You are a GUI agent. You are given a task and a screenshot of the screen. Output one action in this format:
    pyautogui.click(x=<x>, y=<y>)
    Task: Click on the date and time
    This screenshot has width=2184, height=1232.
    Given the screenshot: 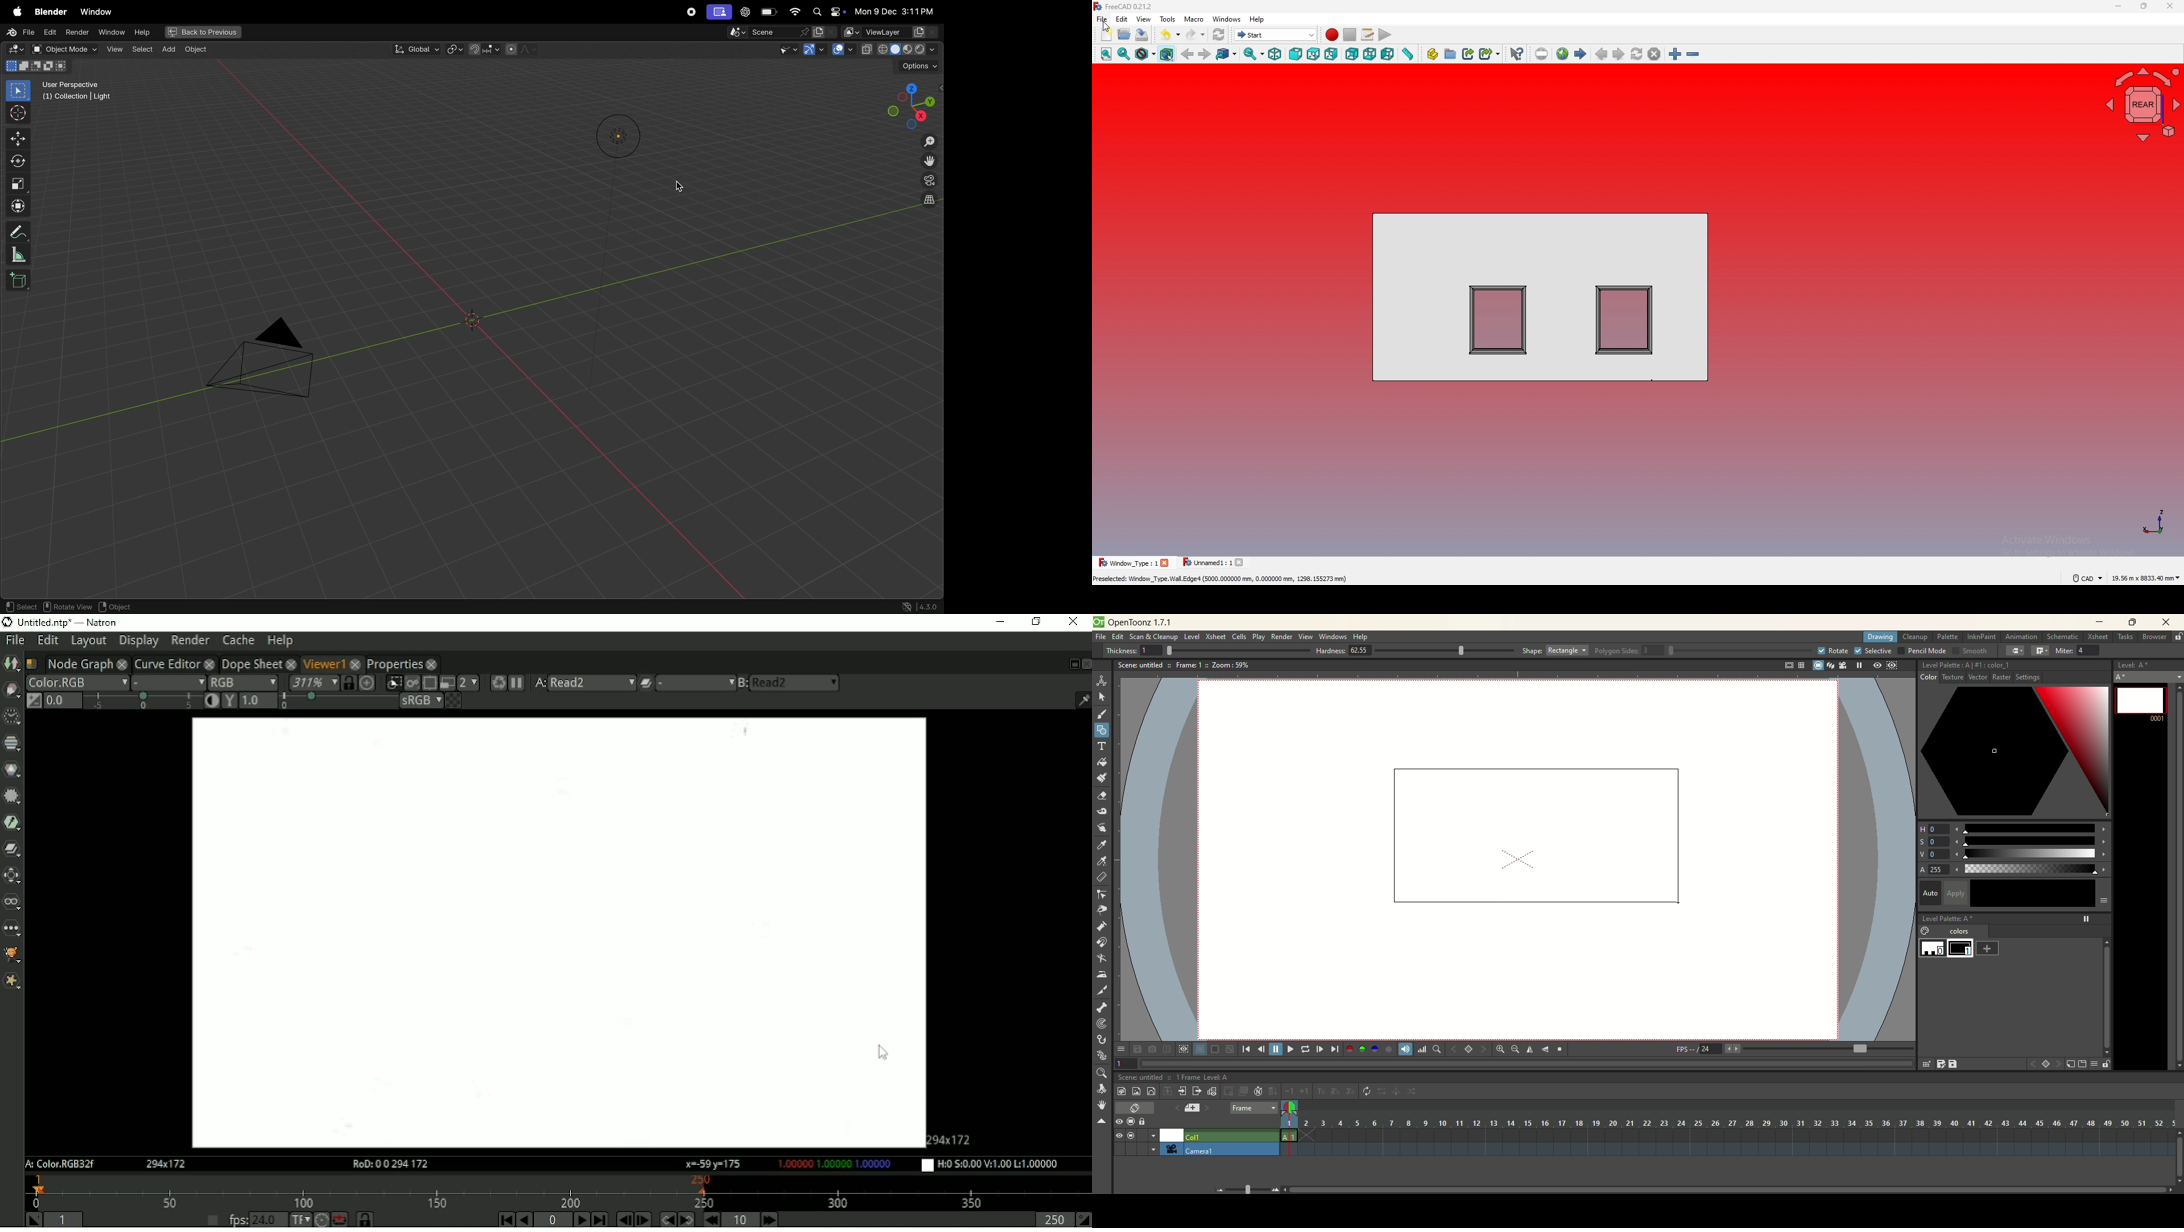 What is the action you would take?
    pyautogui.click(x=894, y=11)
    